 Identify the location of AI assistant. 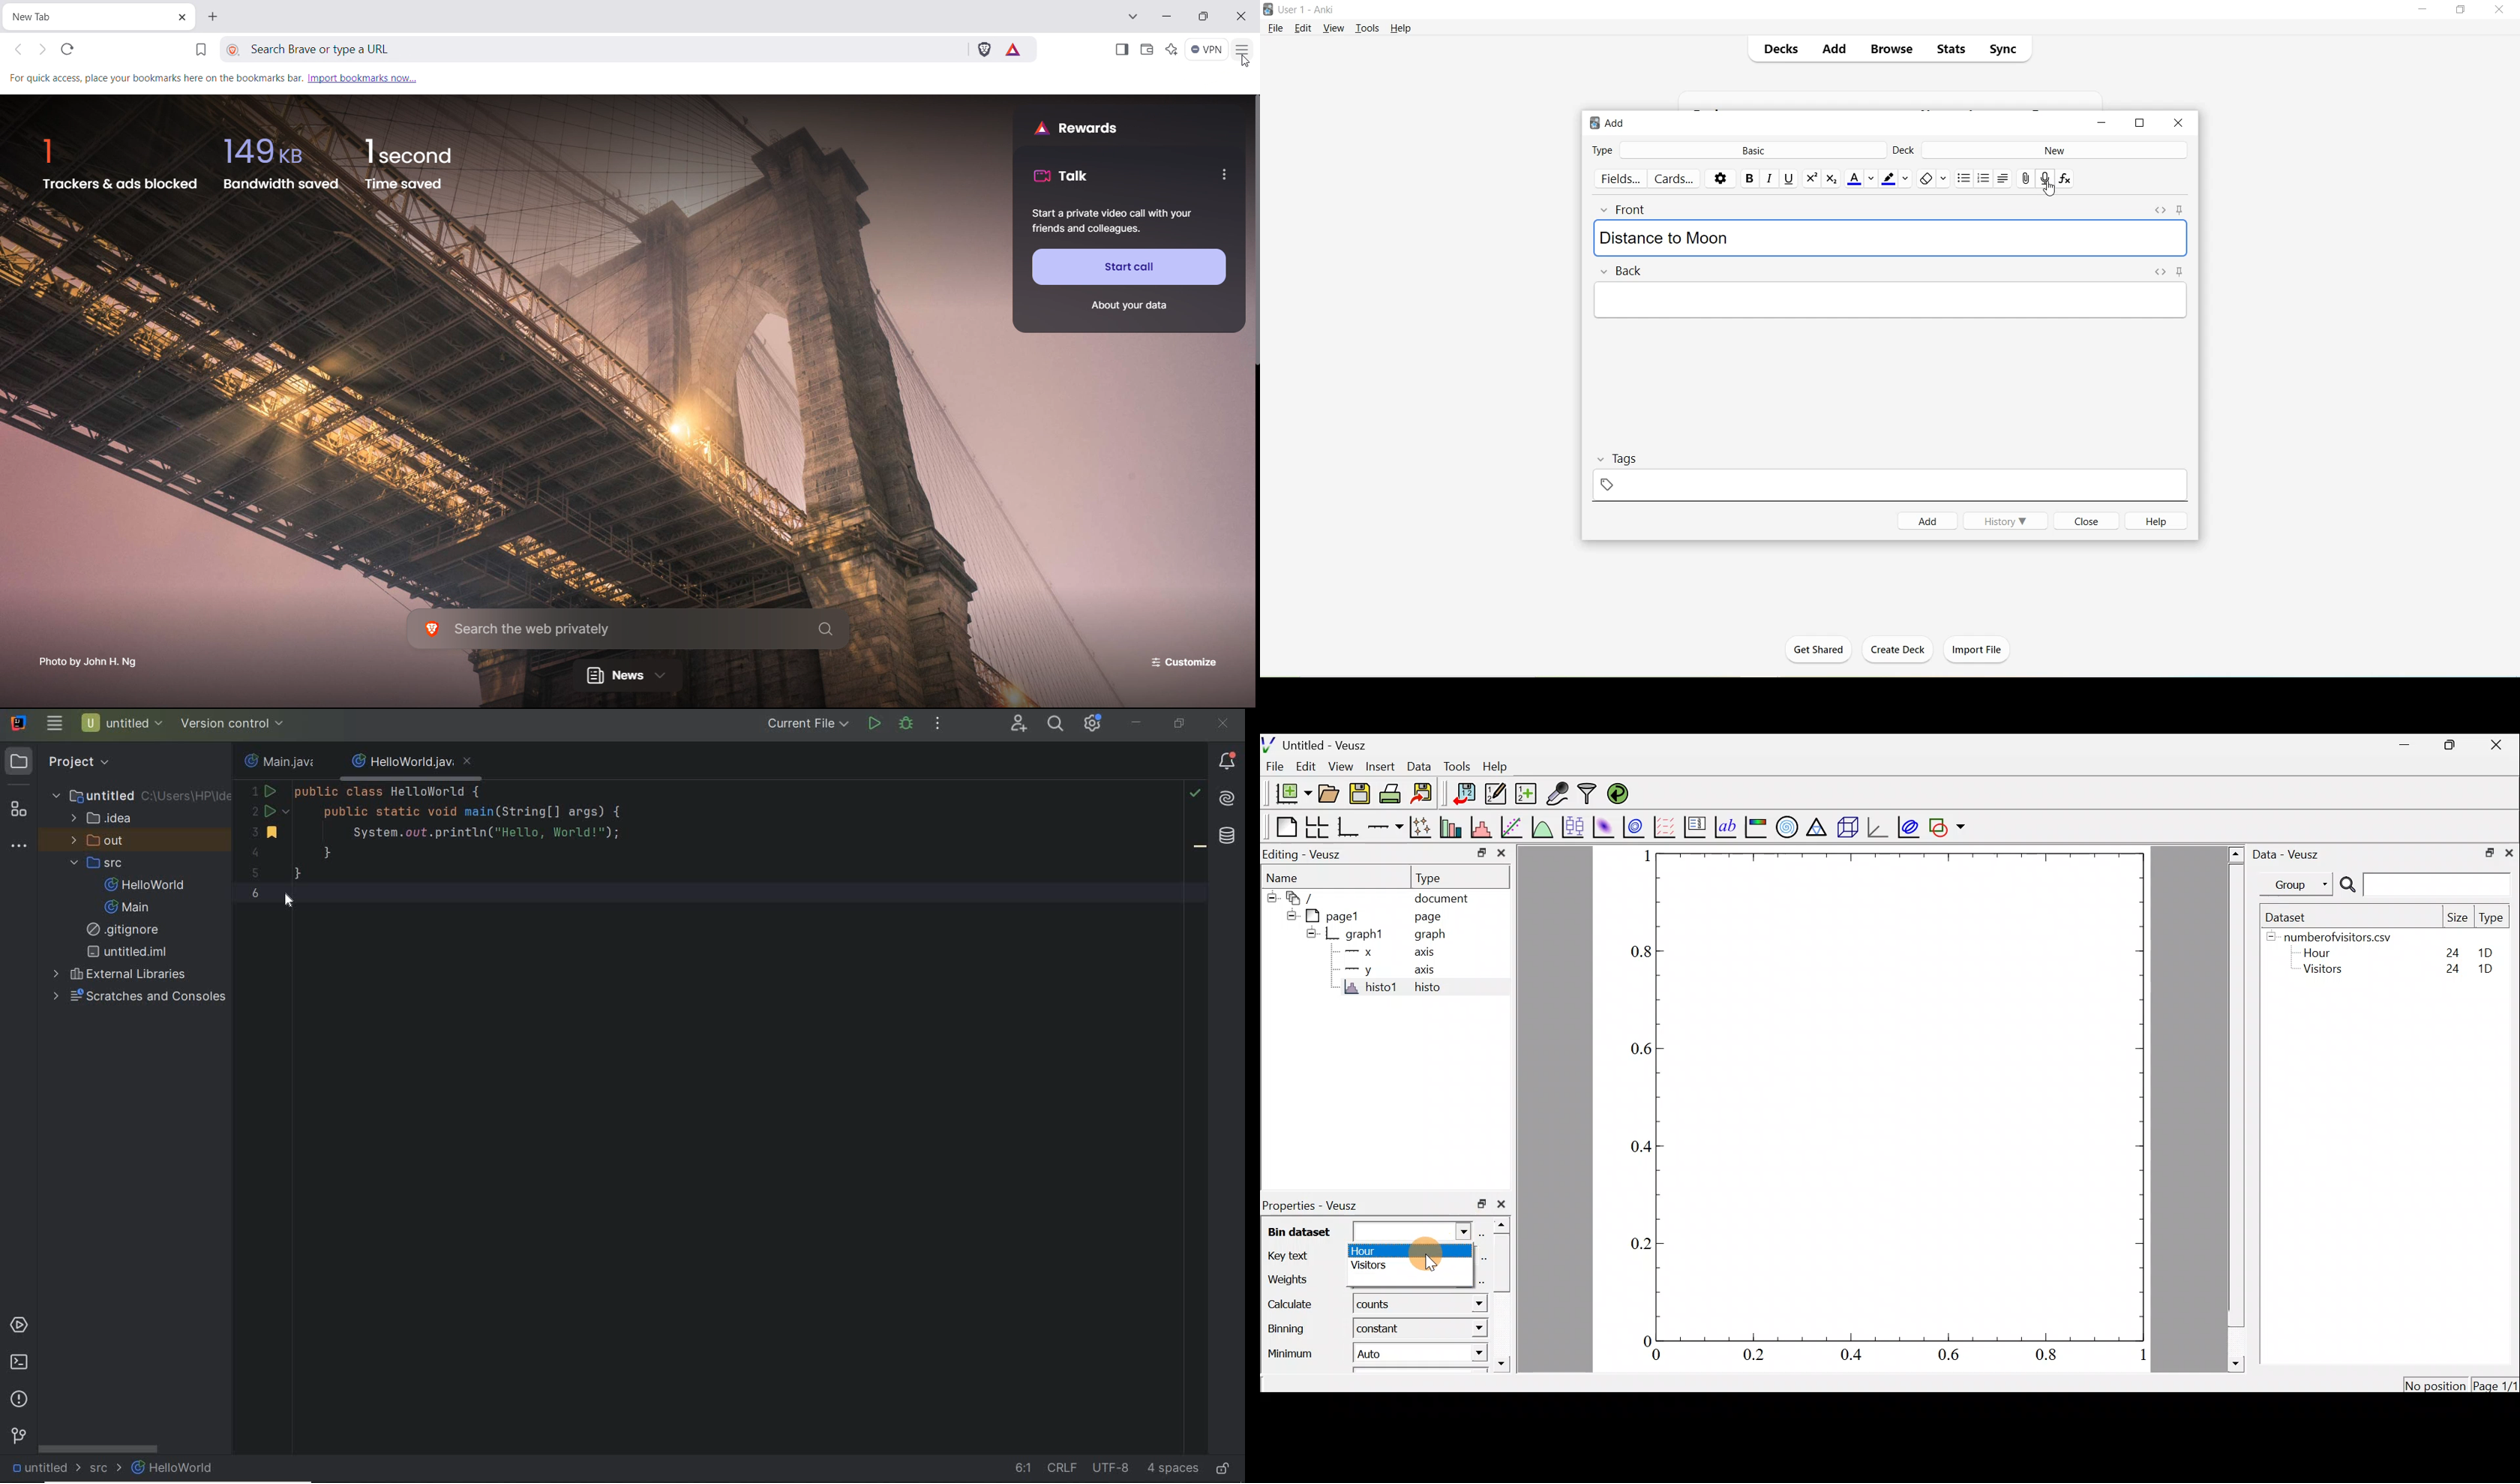
(1226, 799).